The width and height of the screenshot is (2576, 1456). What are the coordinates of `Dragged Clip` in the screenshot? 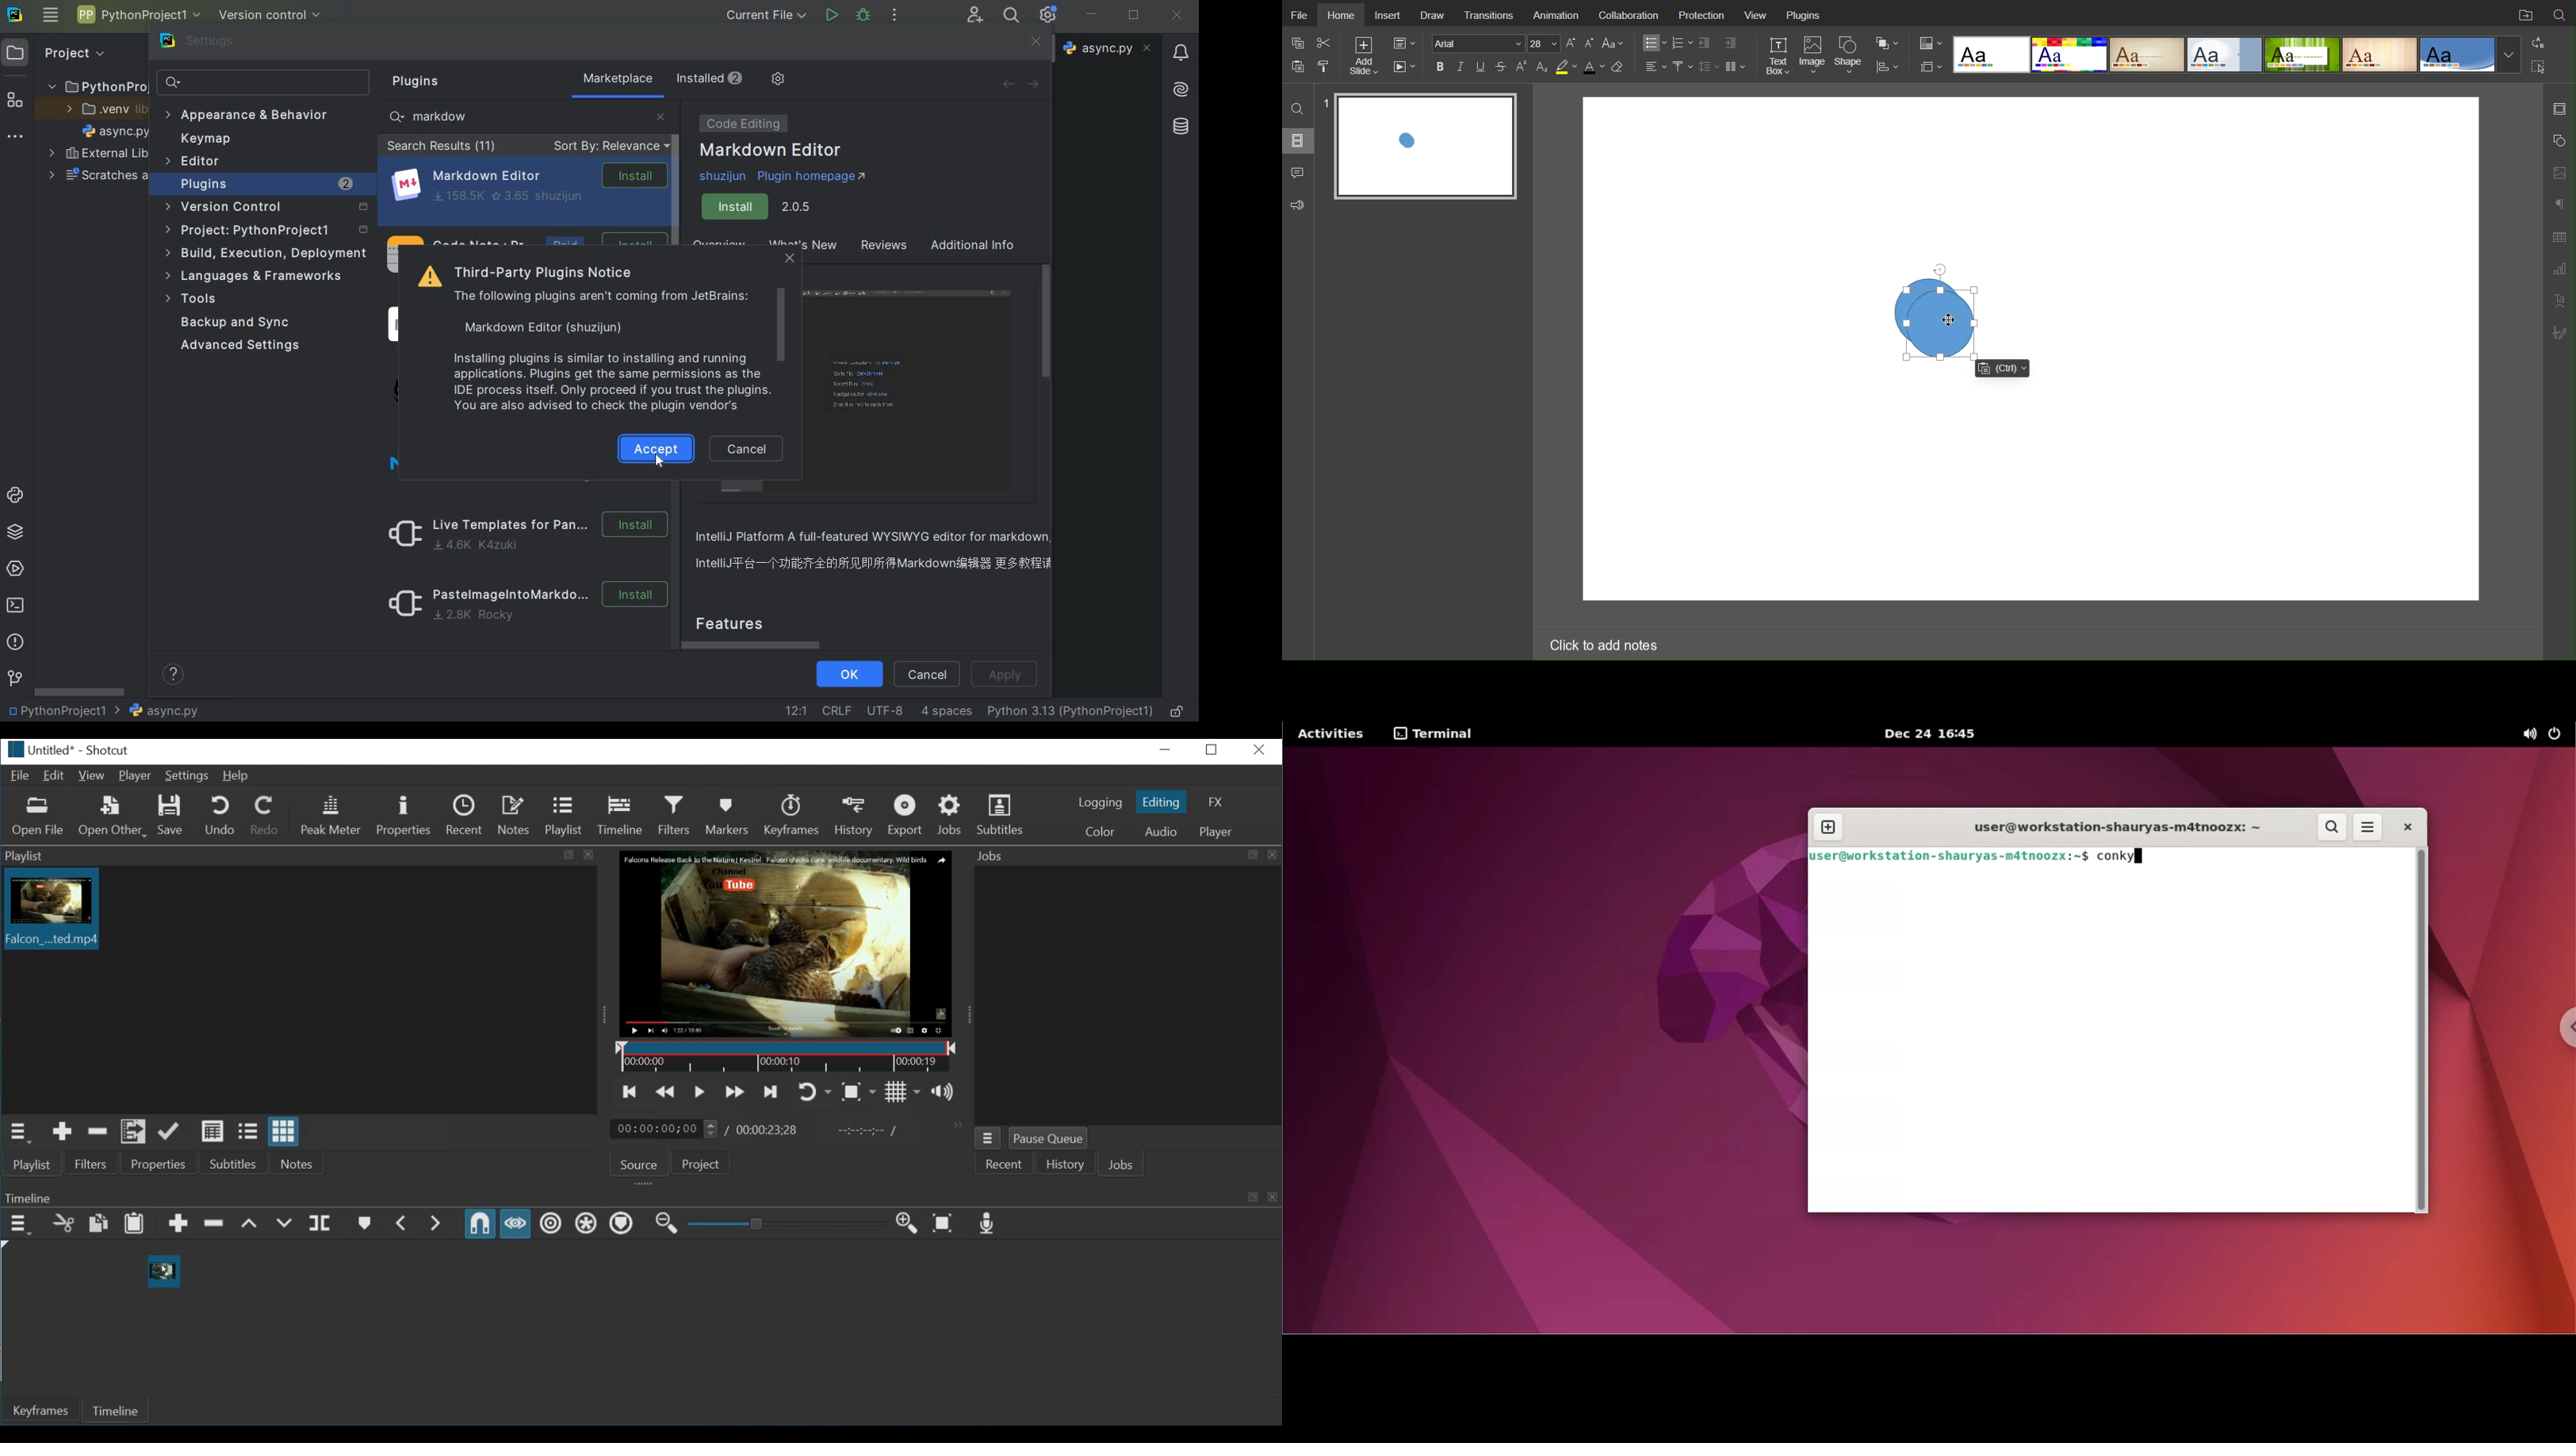 It's located at (163, 1270).